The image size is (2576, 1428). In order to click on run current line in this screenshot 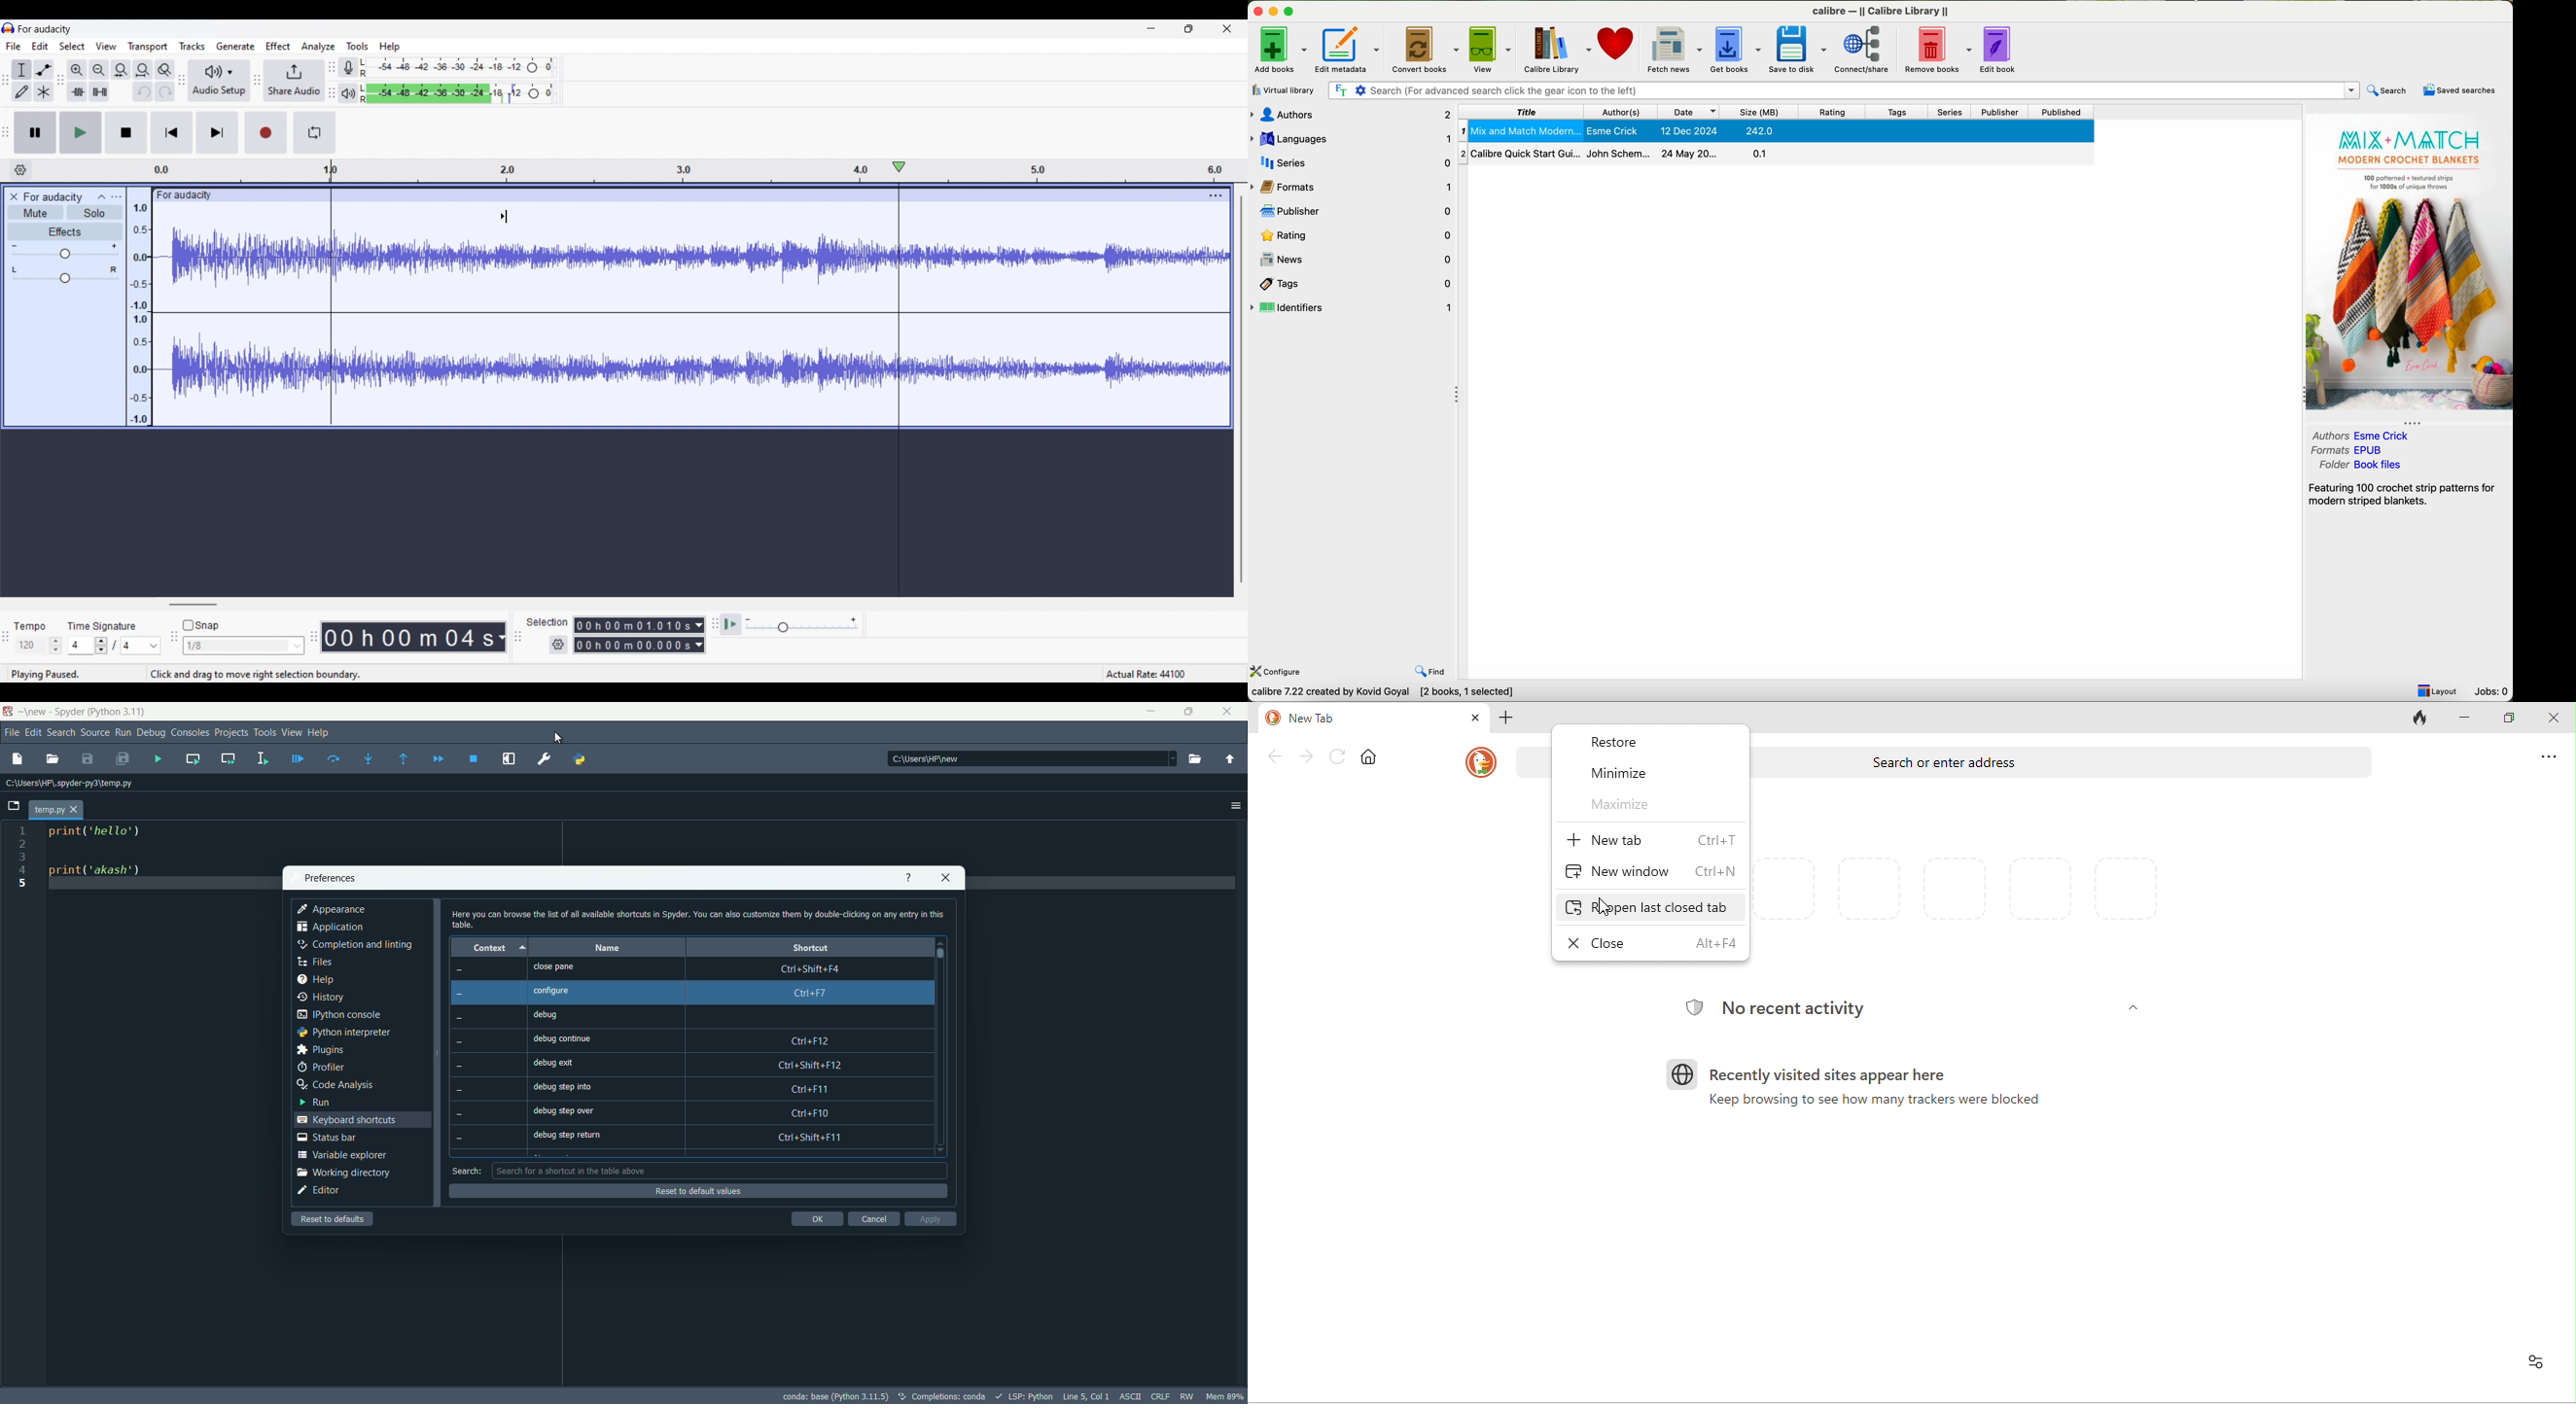, I will do `click(333, 759)`.